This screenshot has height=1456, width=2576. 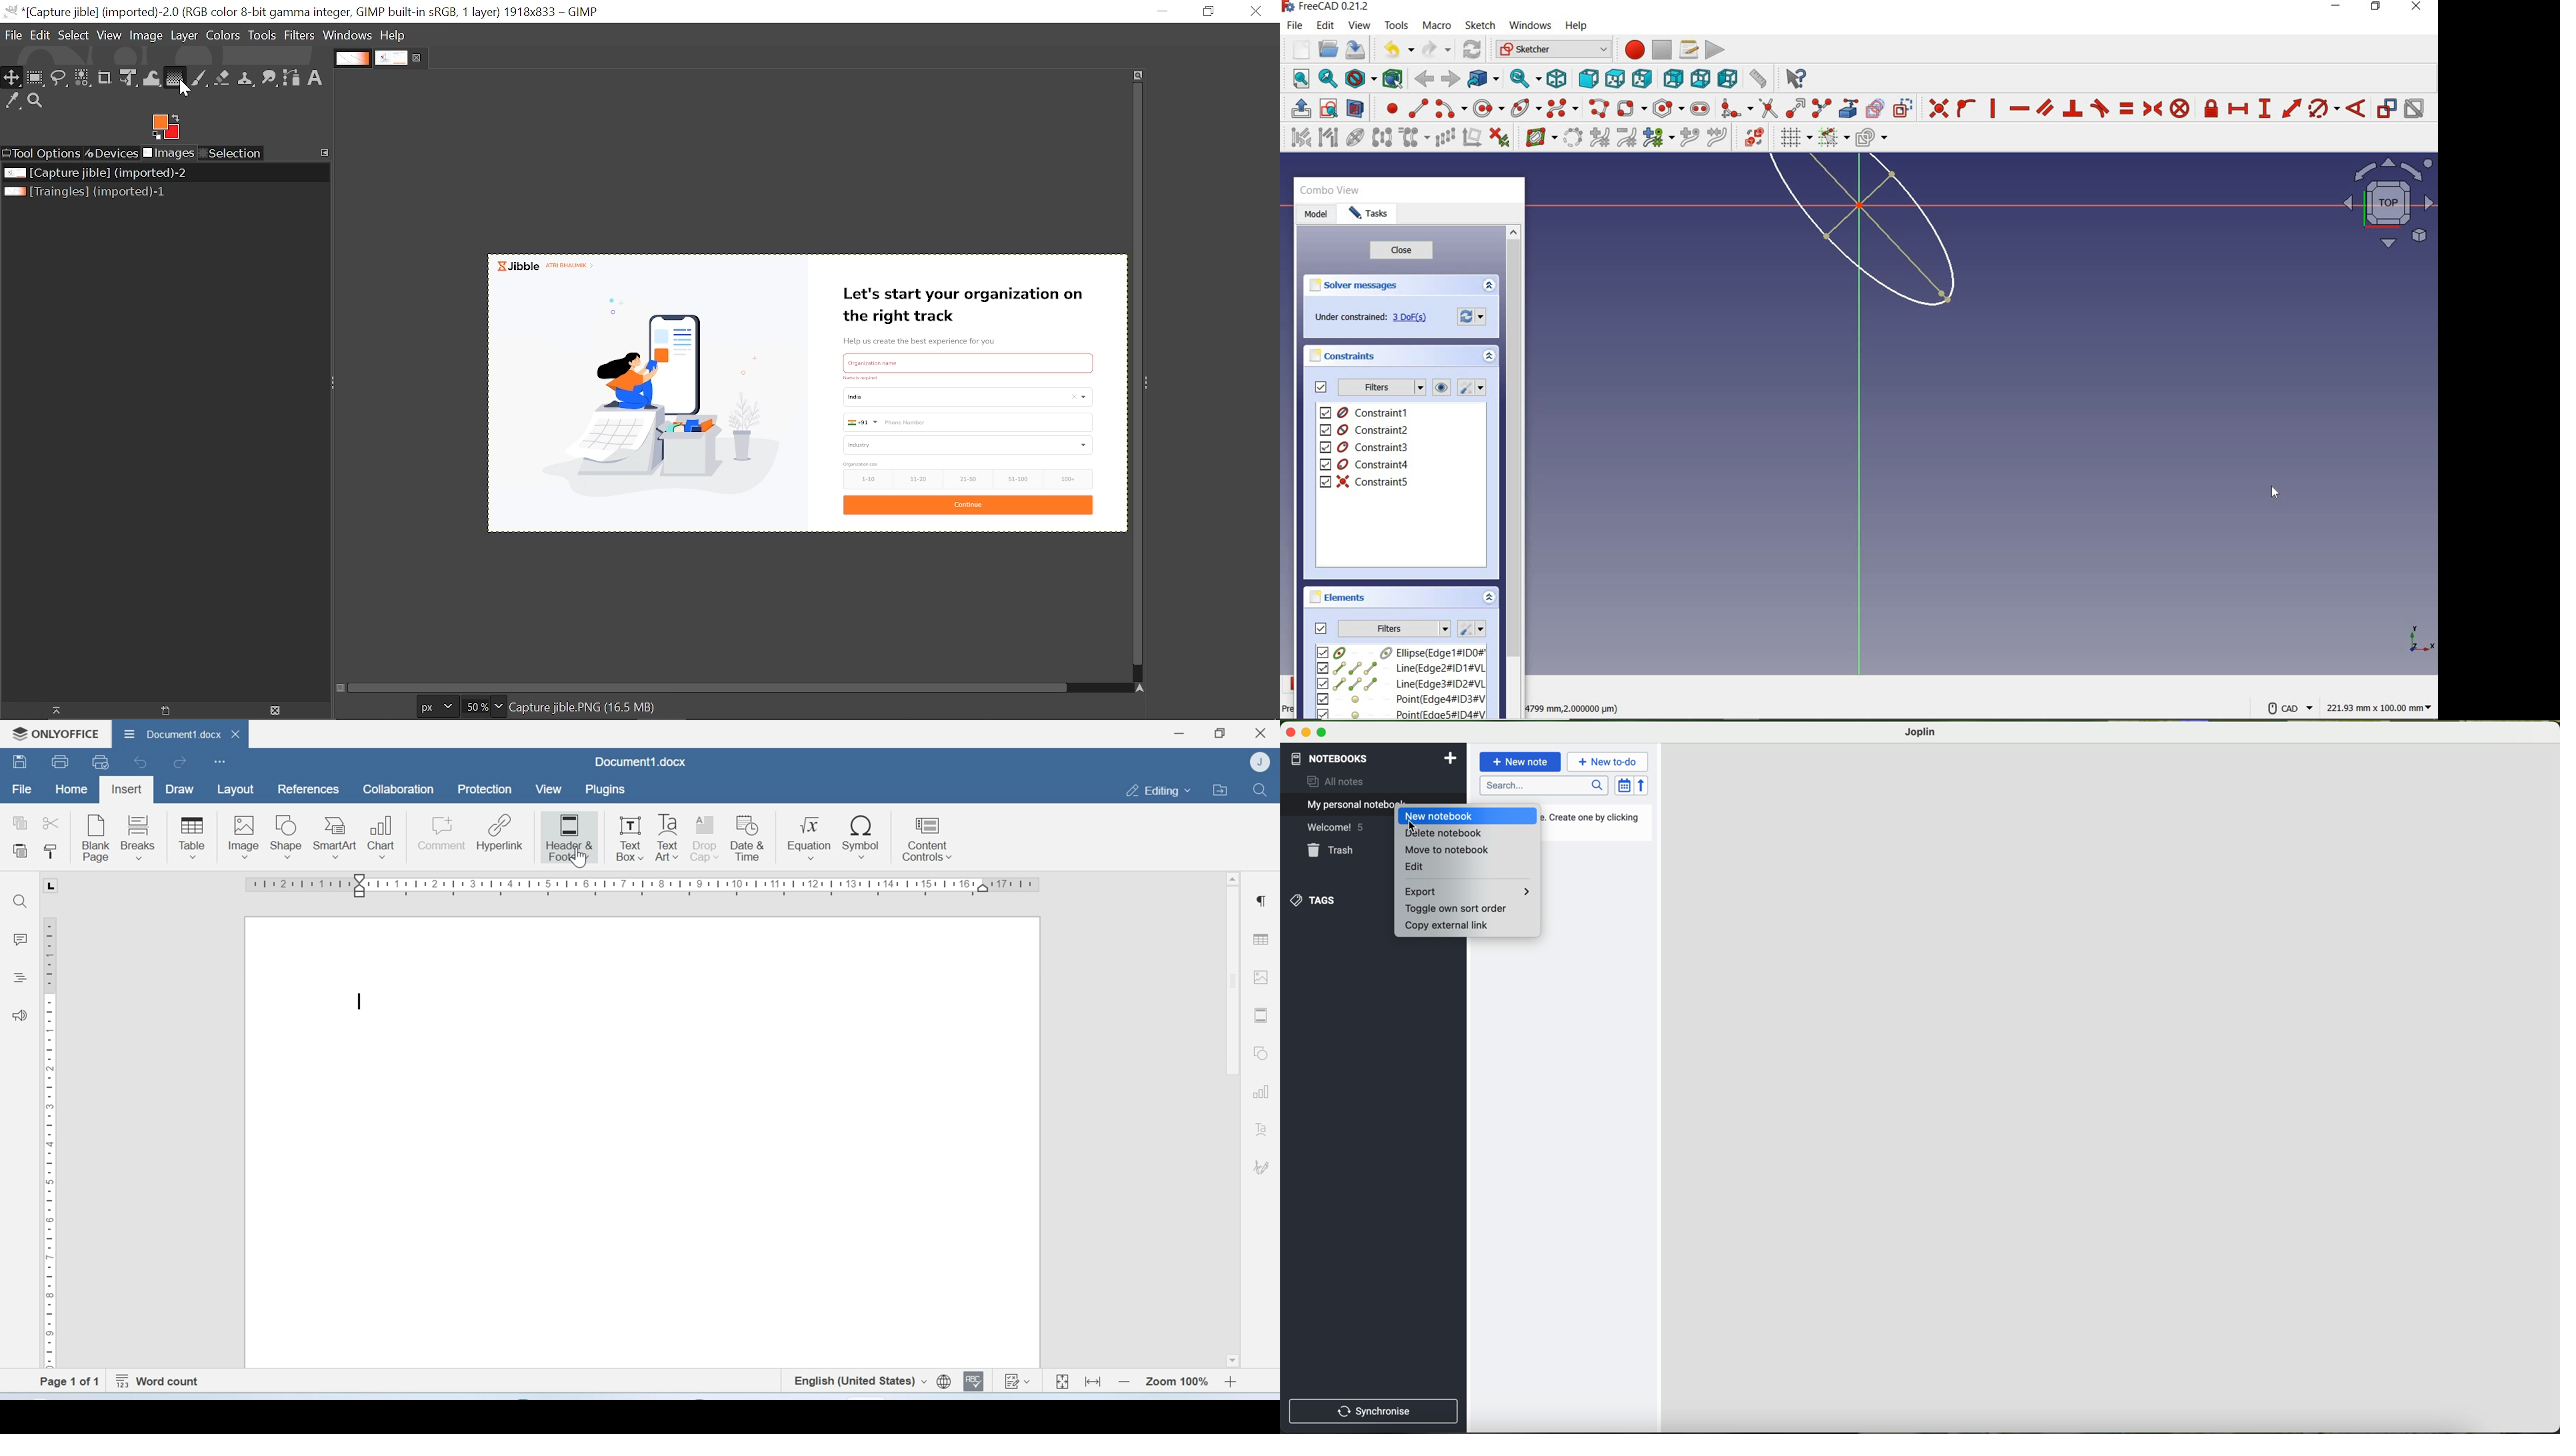 I want to click on cursor, so click(x=1411, y=825).